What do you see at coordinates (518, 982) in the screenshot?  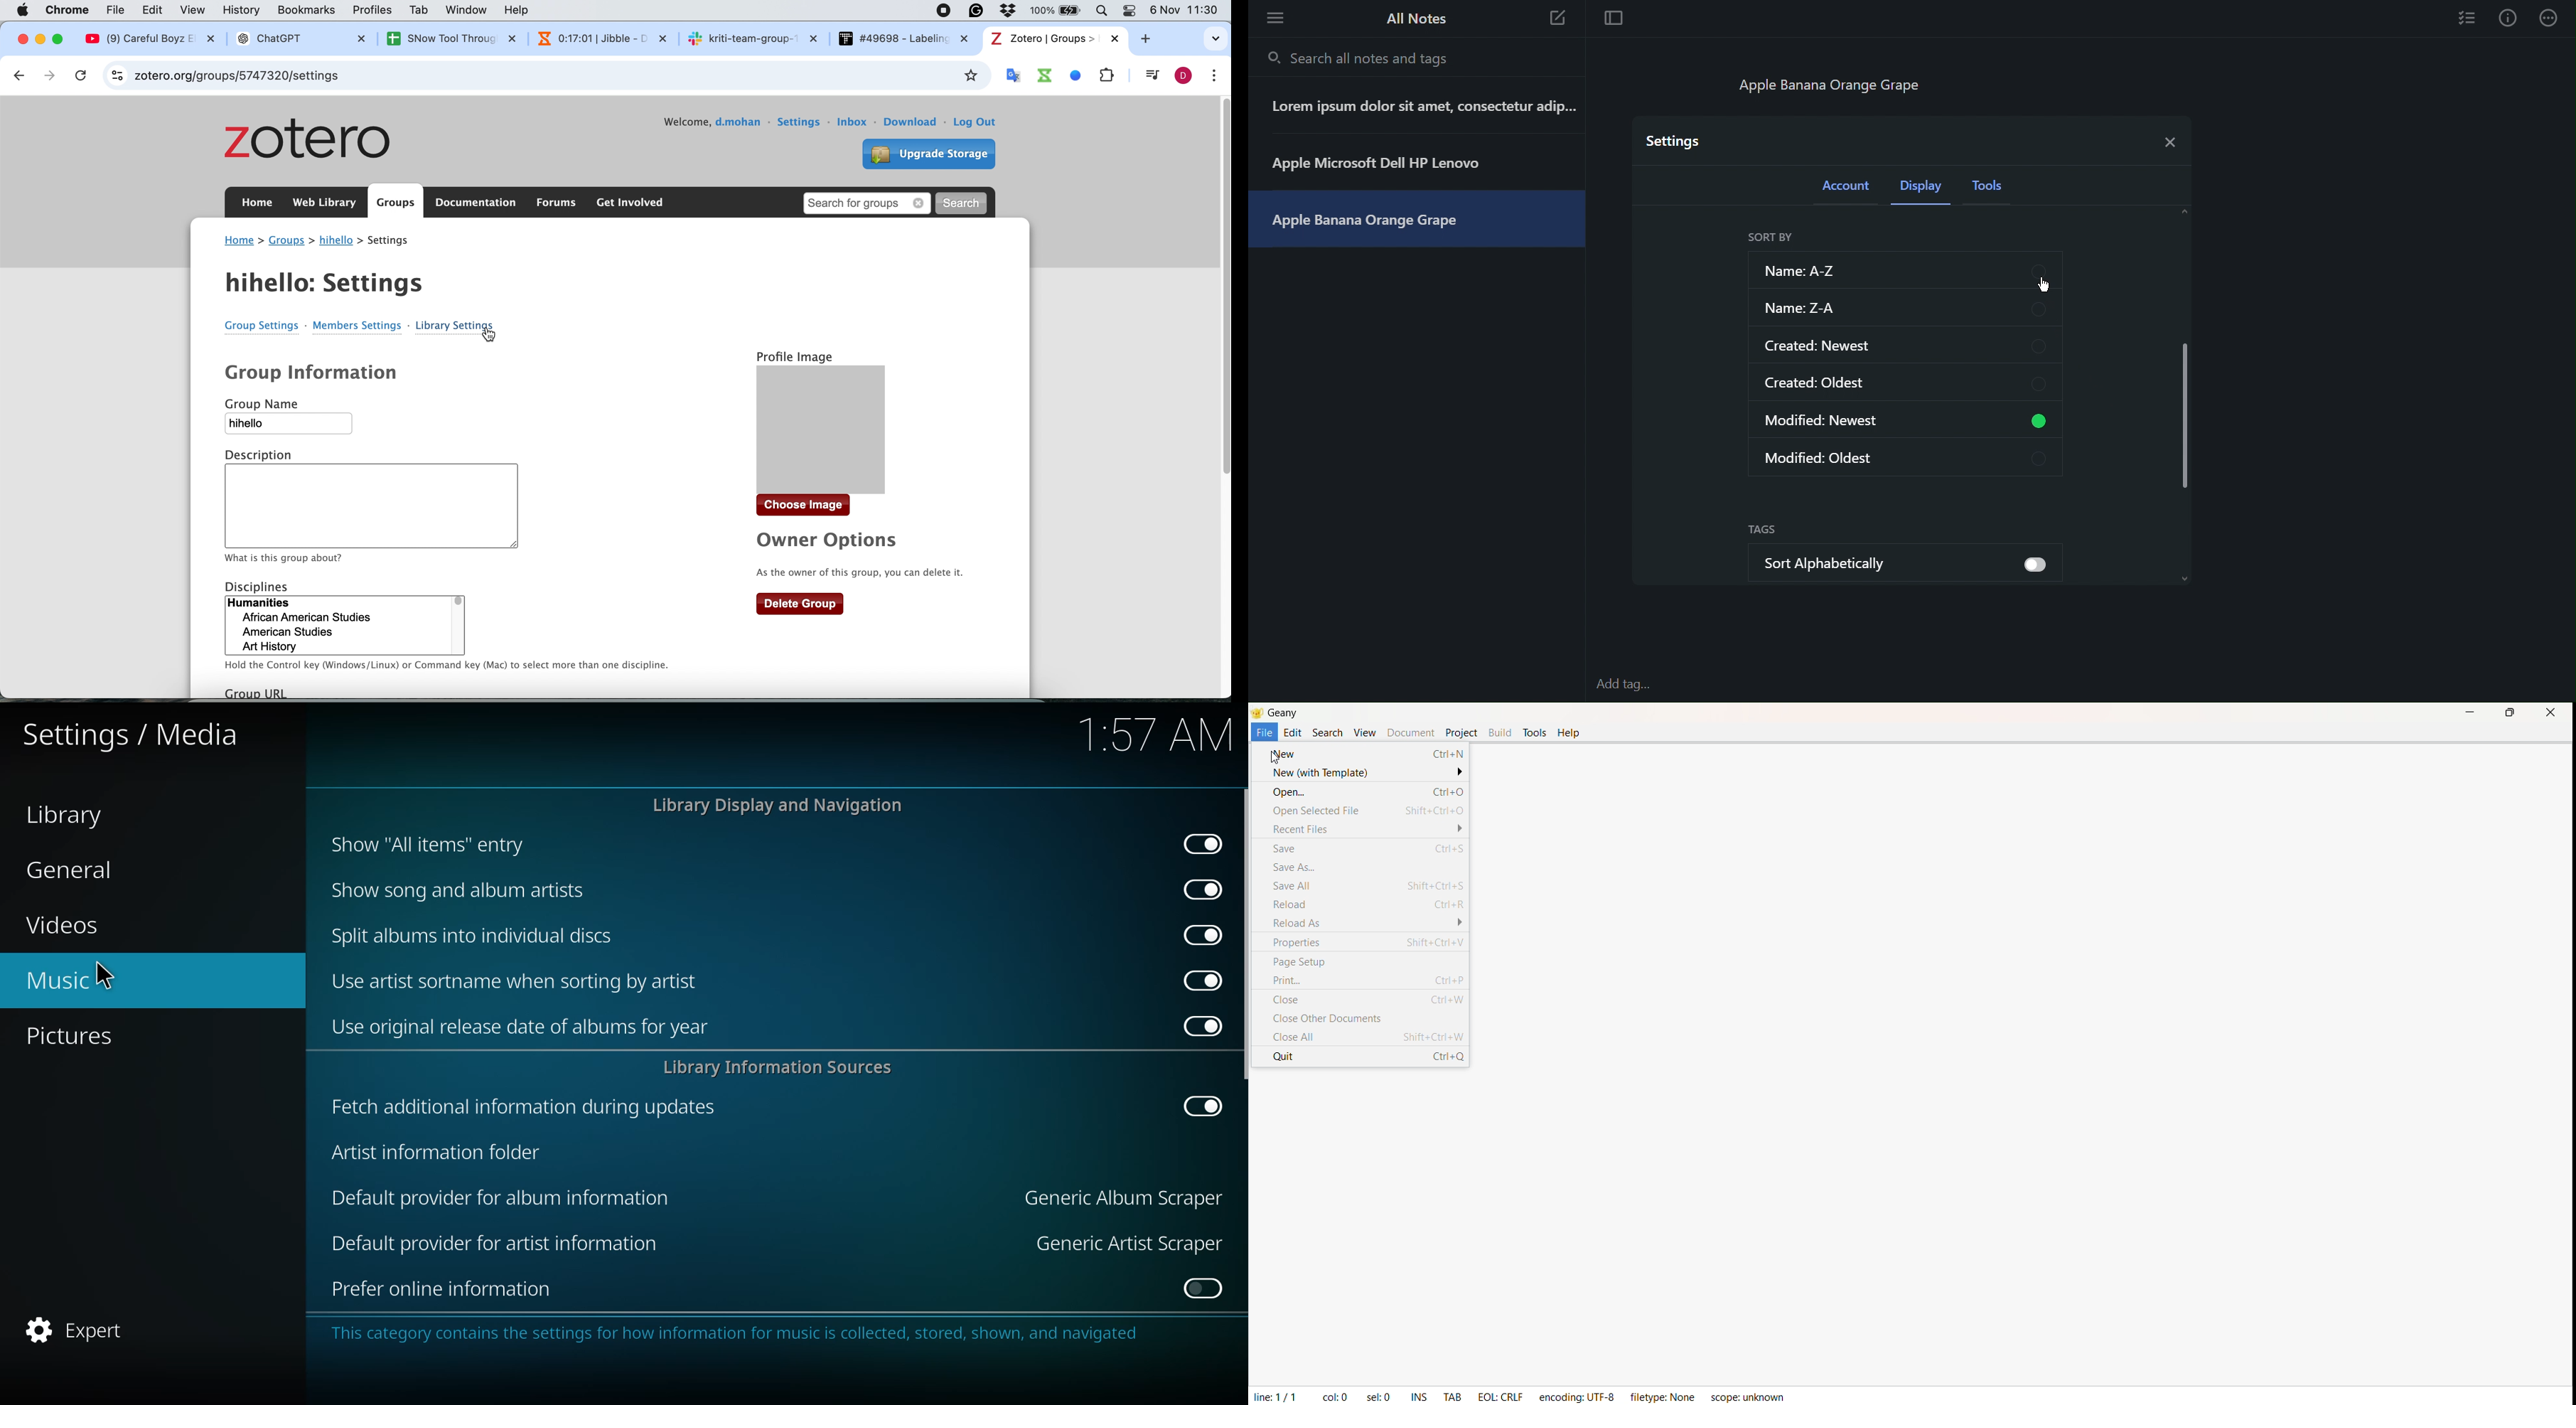 I see `use artist sortname when sorting` at bounding box center [518, 982].